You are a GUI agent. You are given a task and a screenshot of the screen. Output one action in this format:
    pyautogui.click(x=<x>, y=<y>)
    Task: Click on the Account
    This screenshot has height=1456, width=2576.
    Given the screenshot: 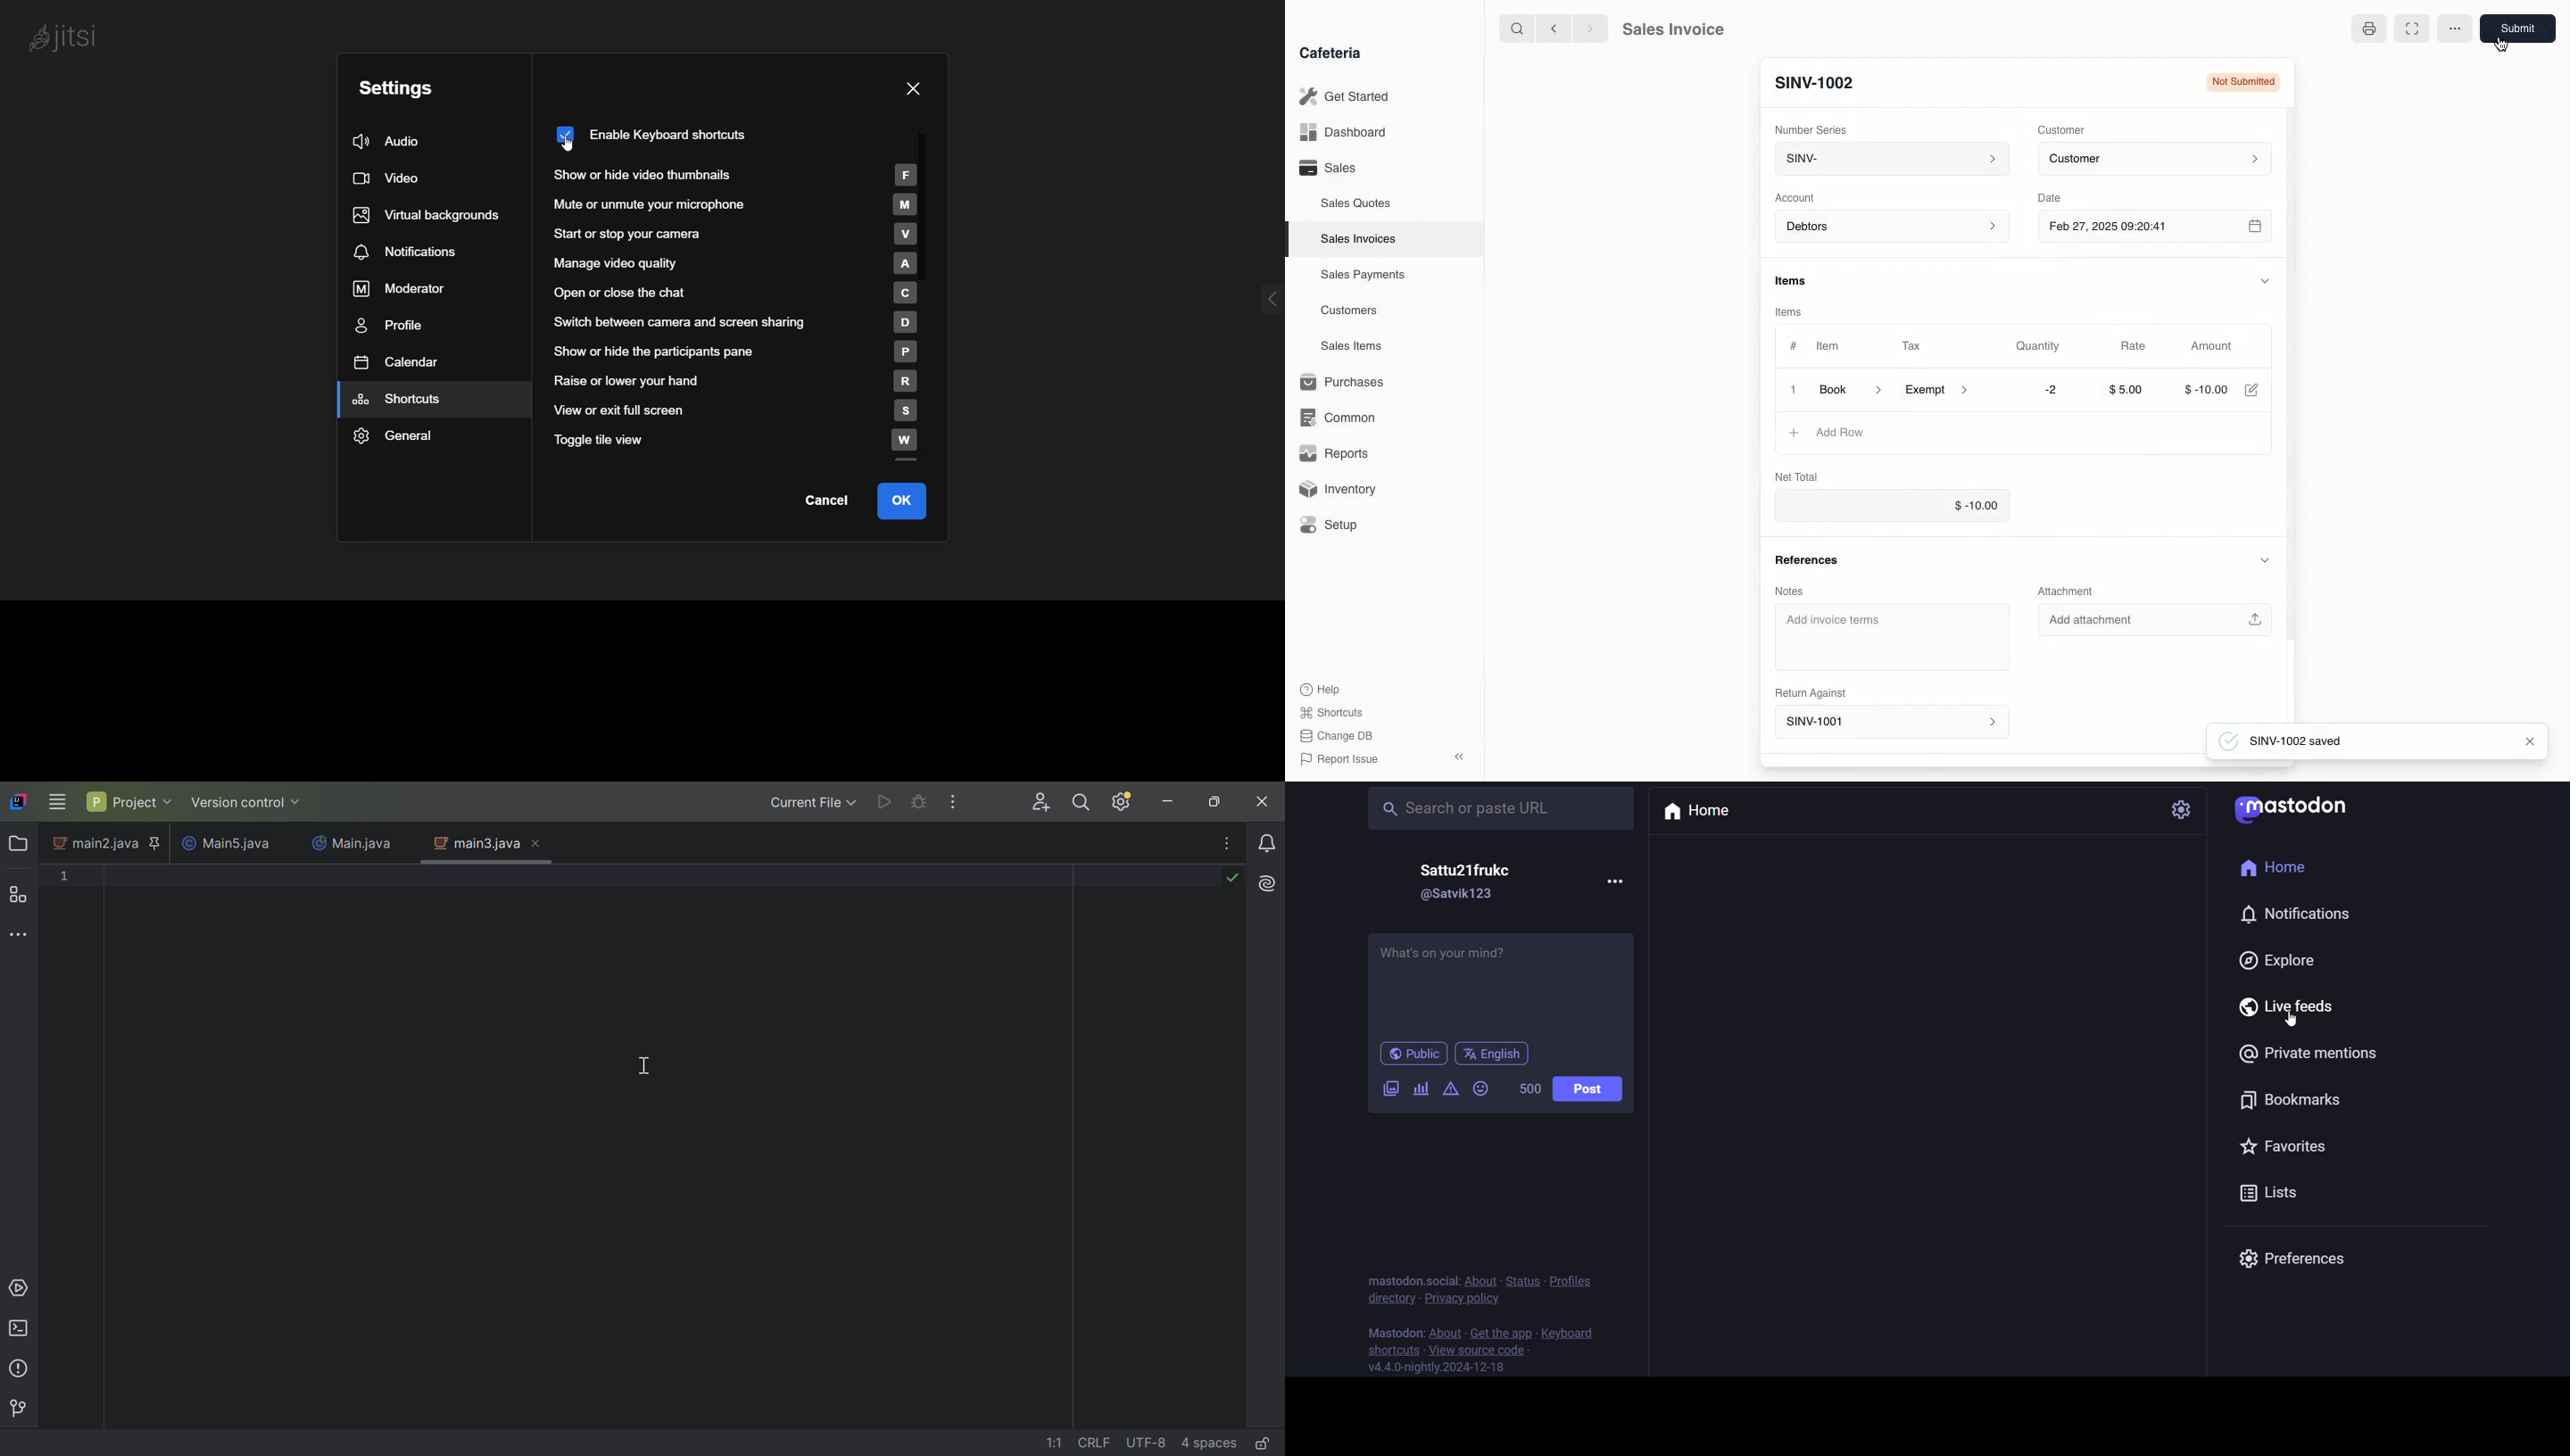 What is the action you would take?
    pyautogui.click(x=1800, y=198)
    